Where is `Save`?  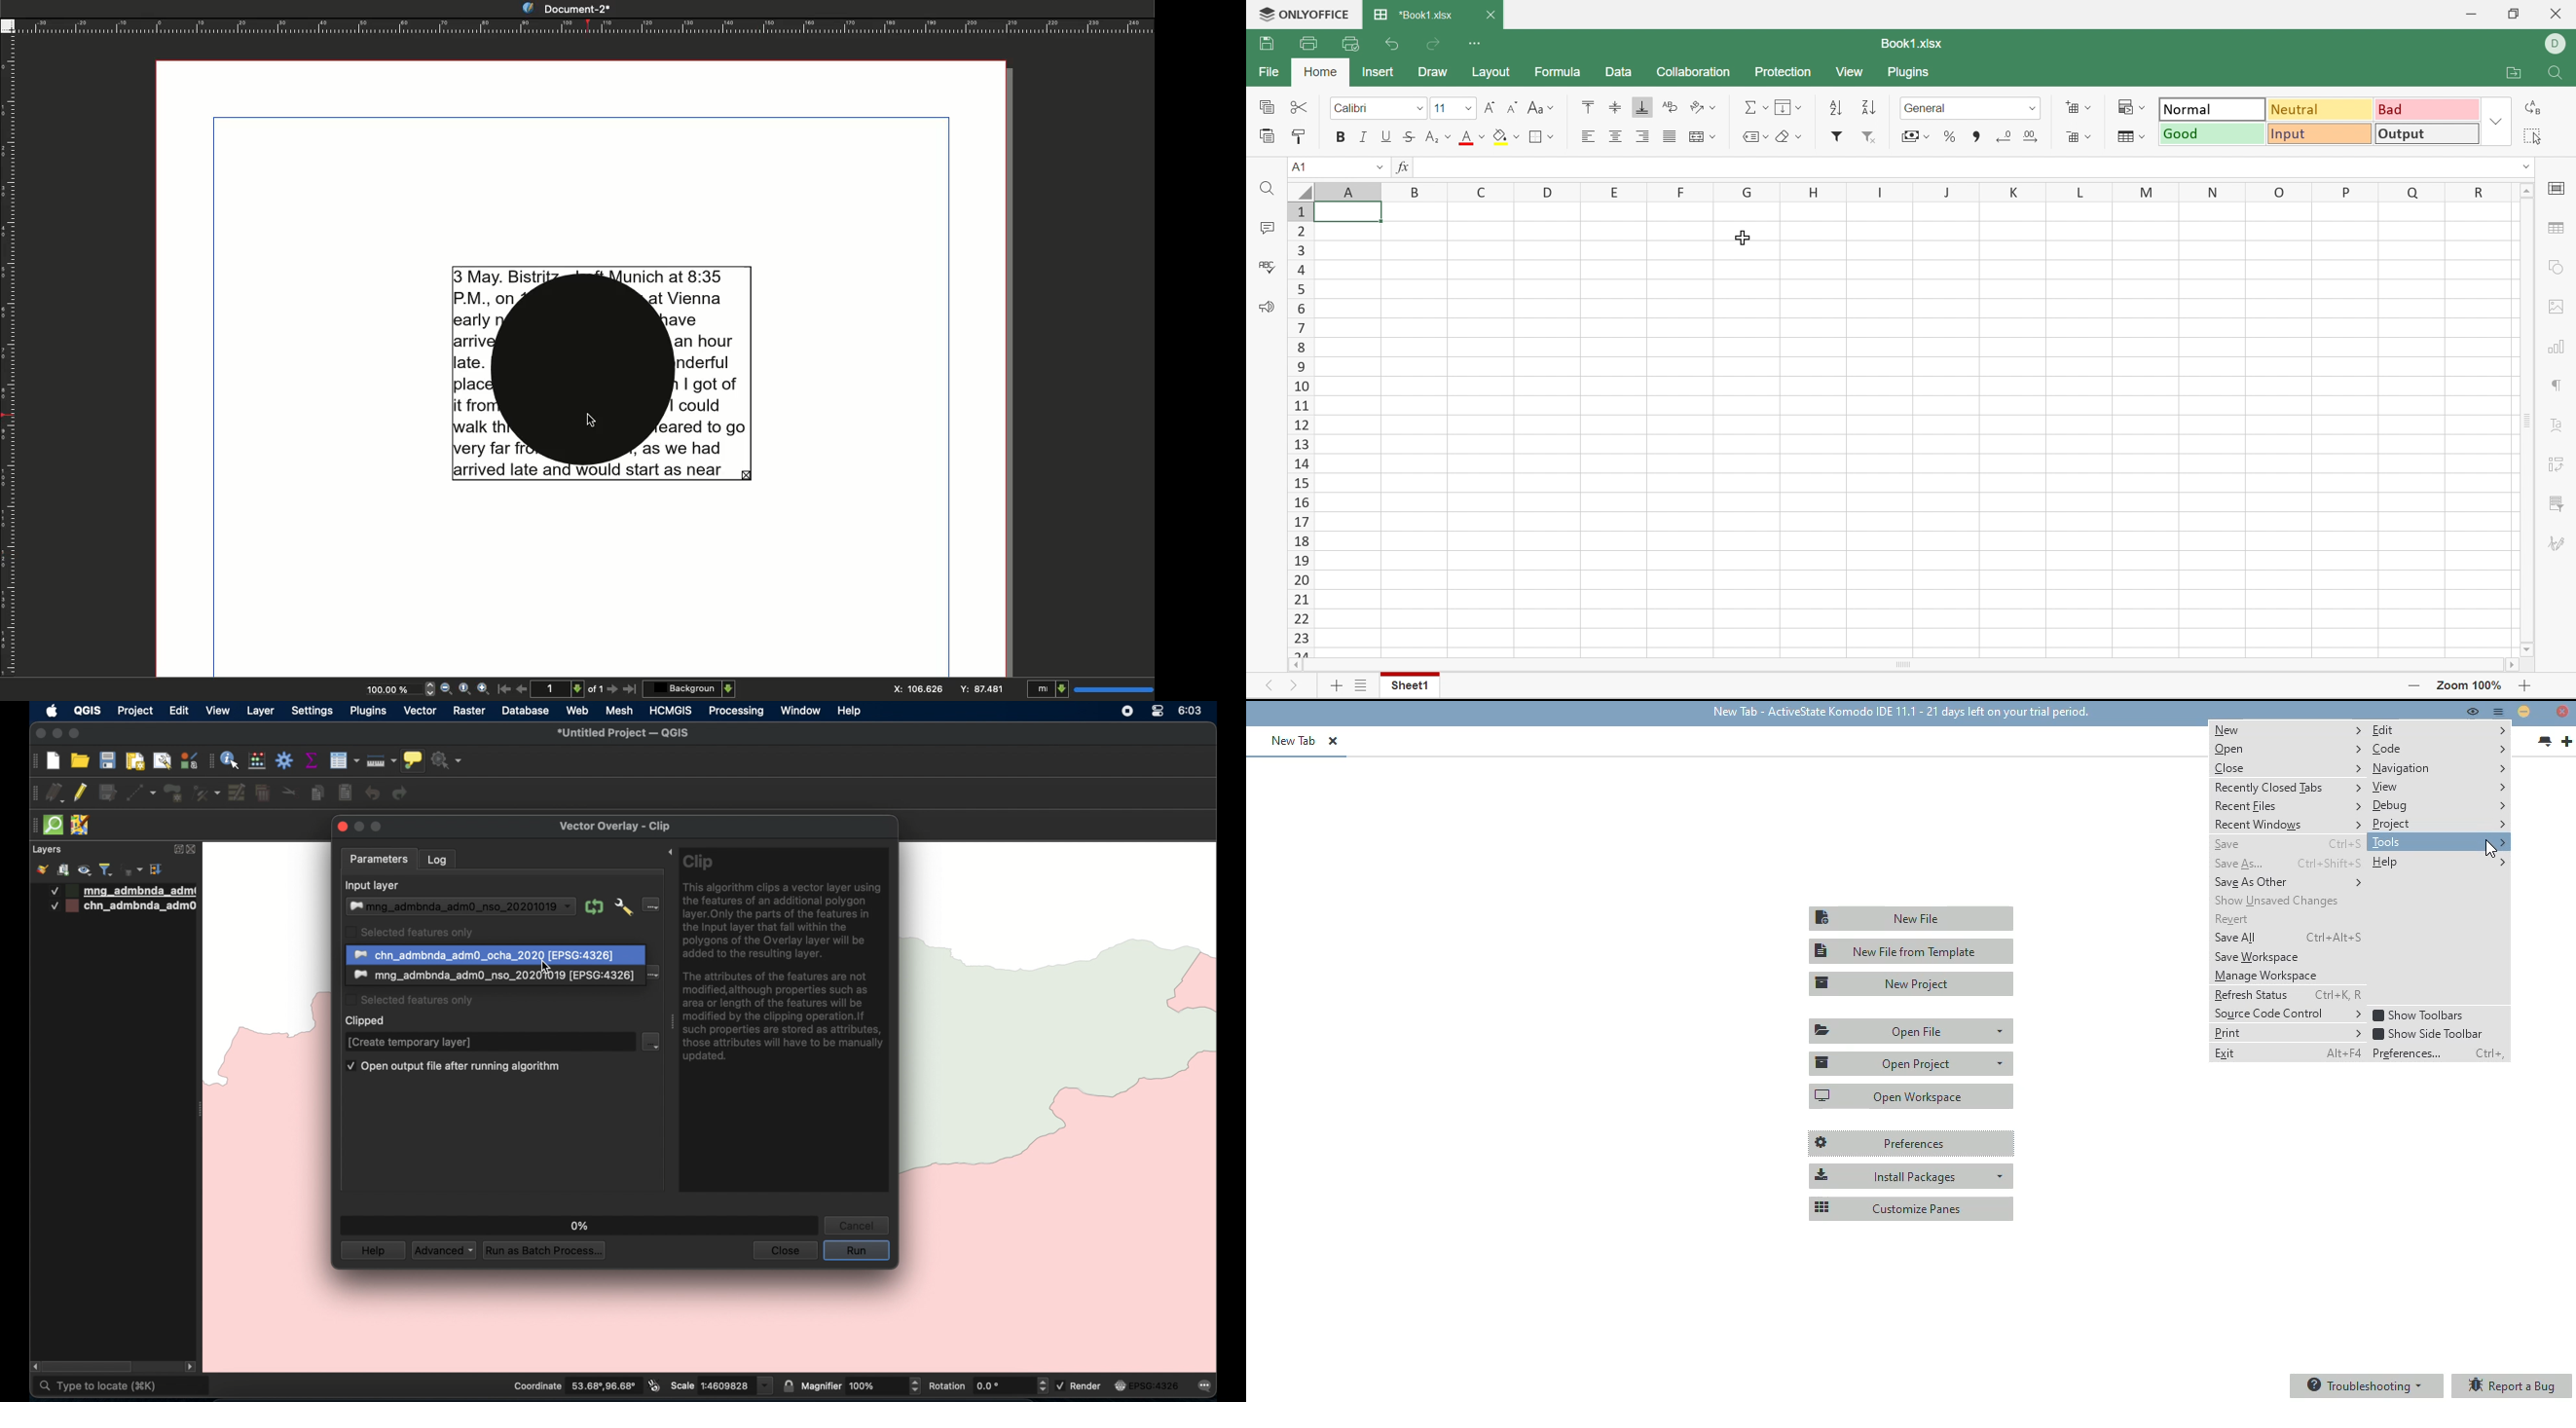
Save is located at coordinates (1267, 42).